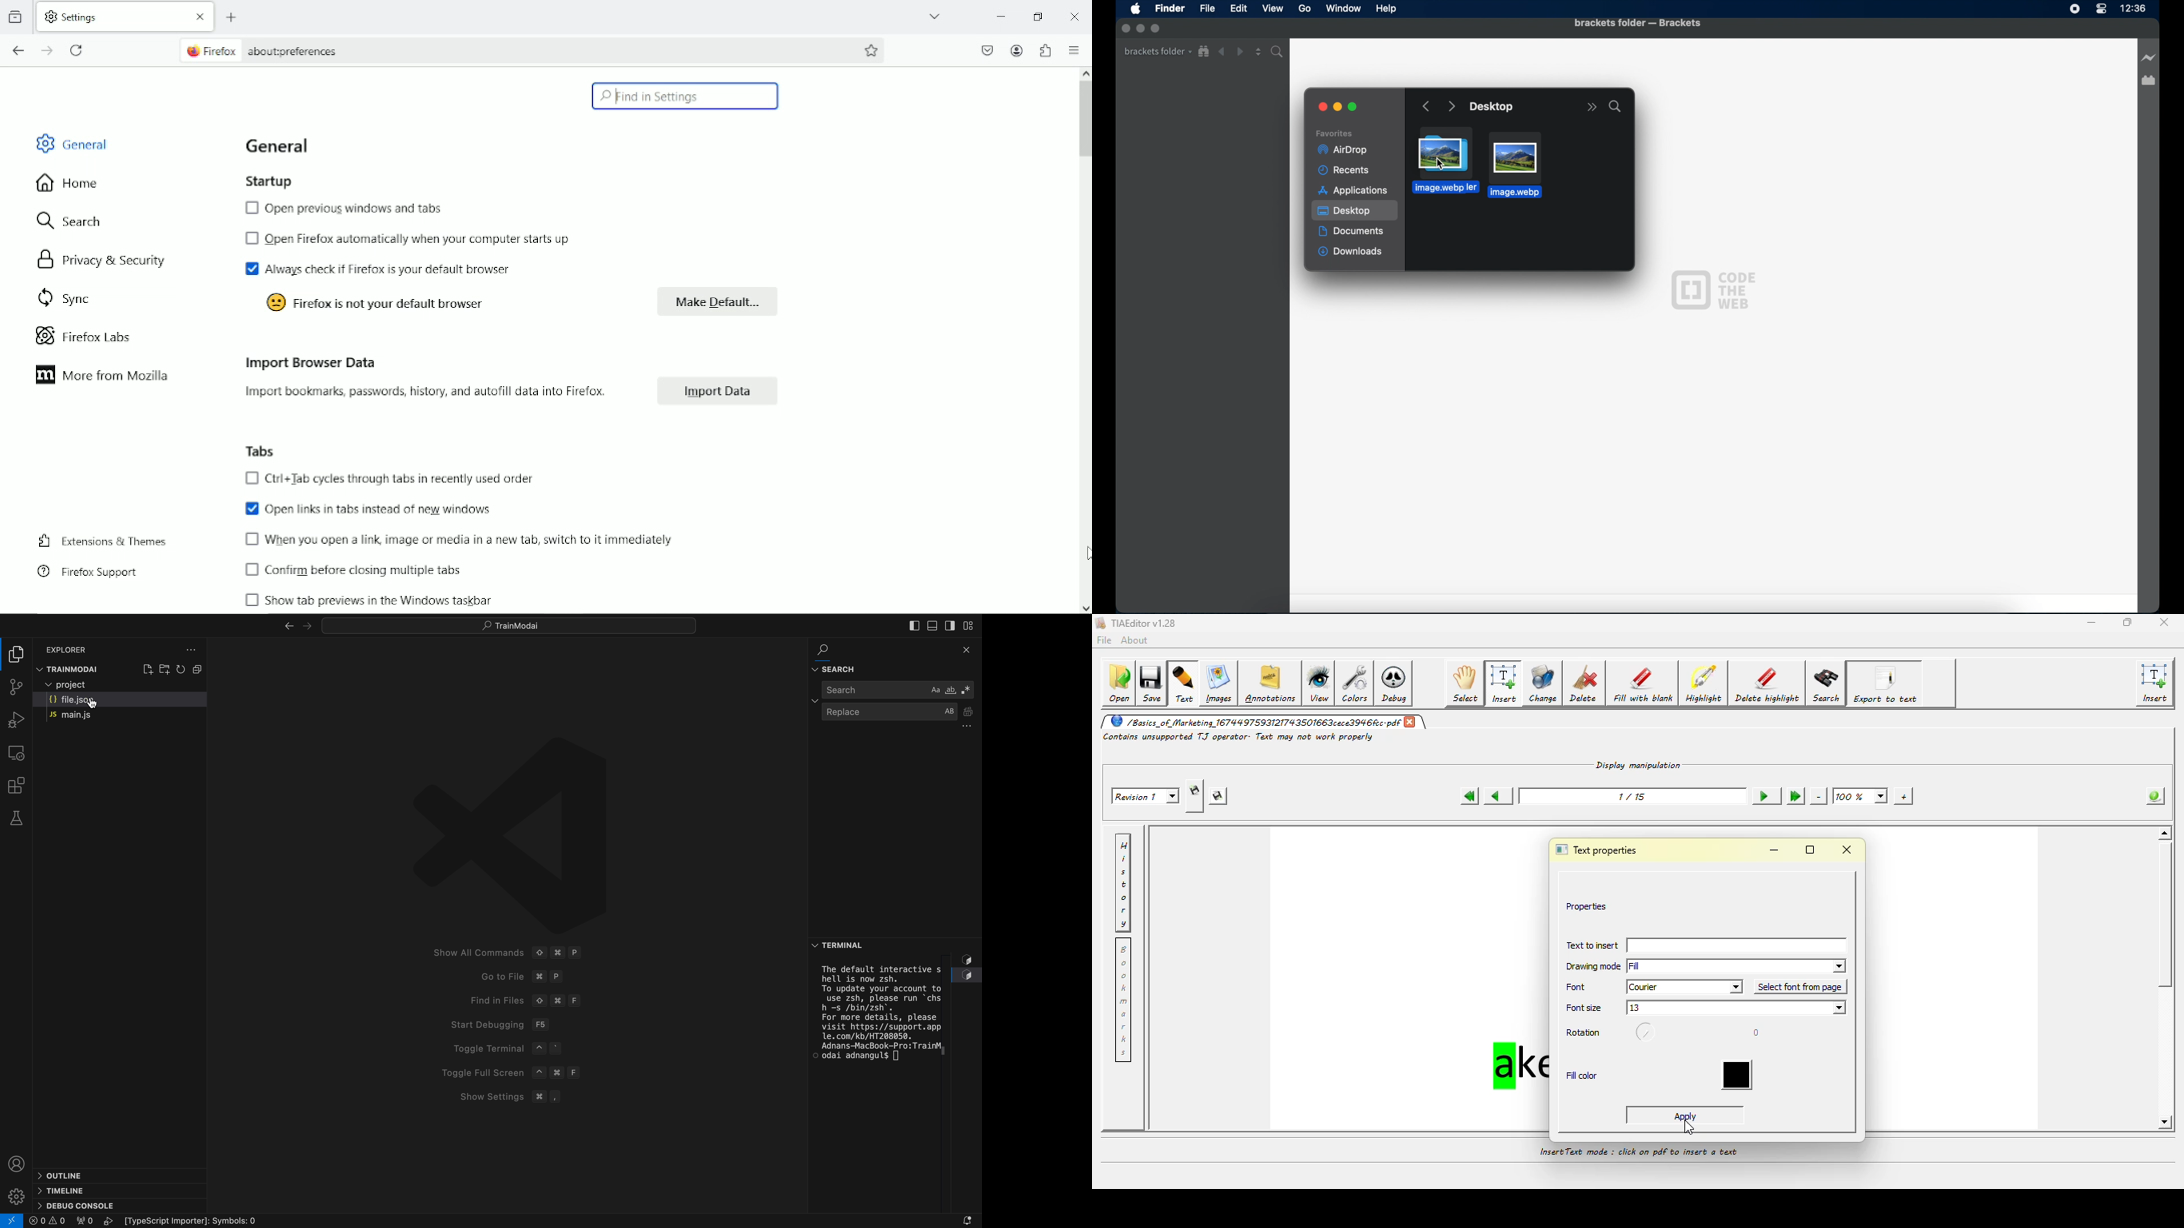 The height and width of the screenshot is (1232, 2184). Describe the element at coordinates (1352, 231) in the screenshot. I see `documents` at that location.